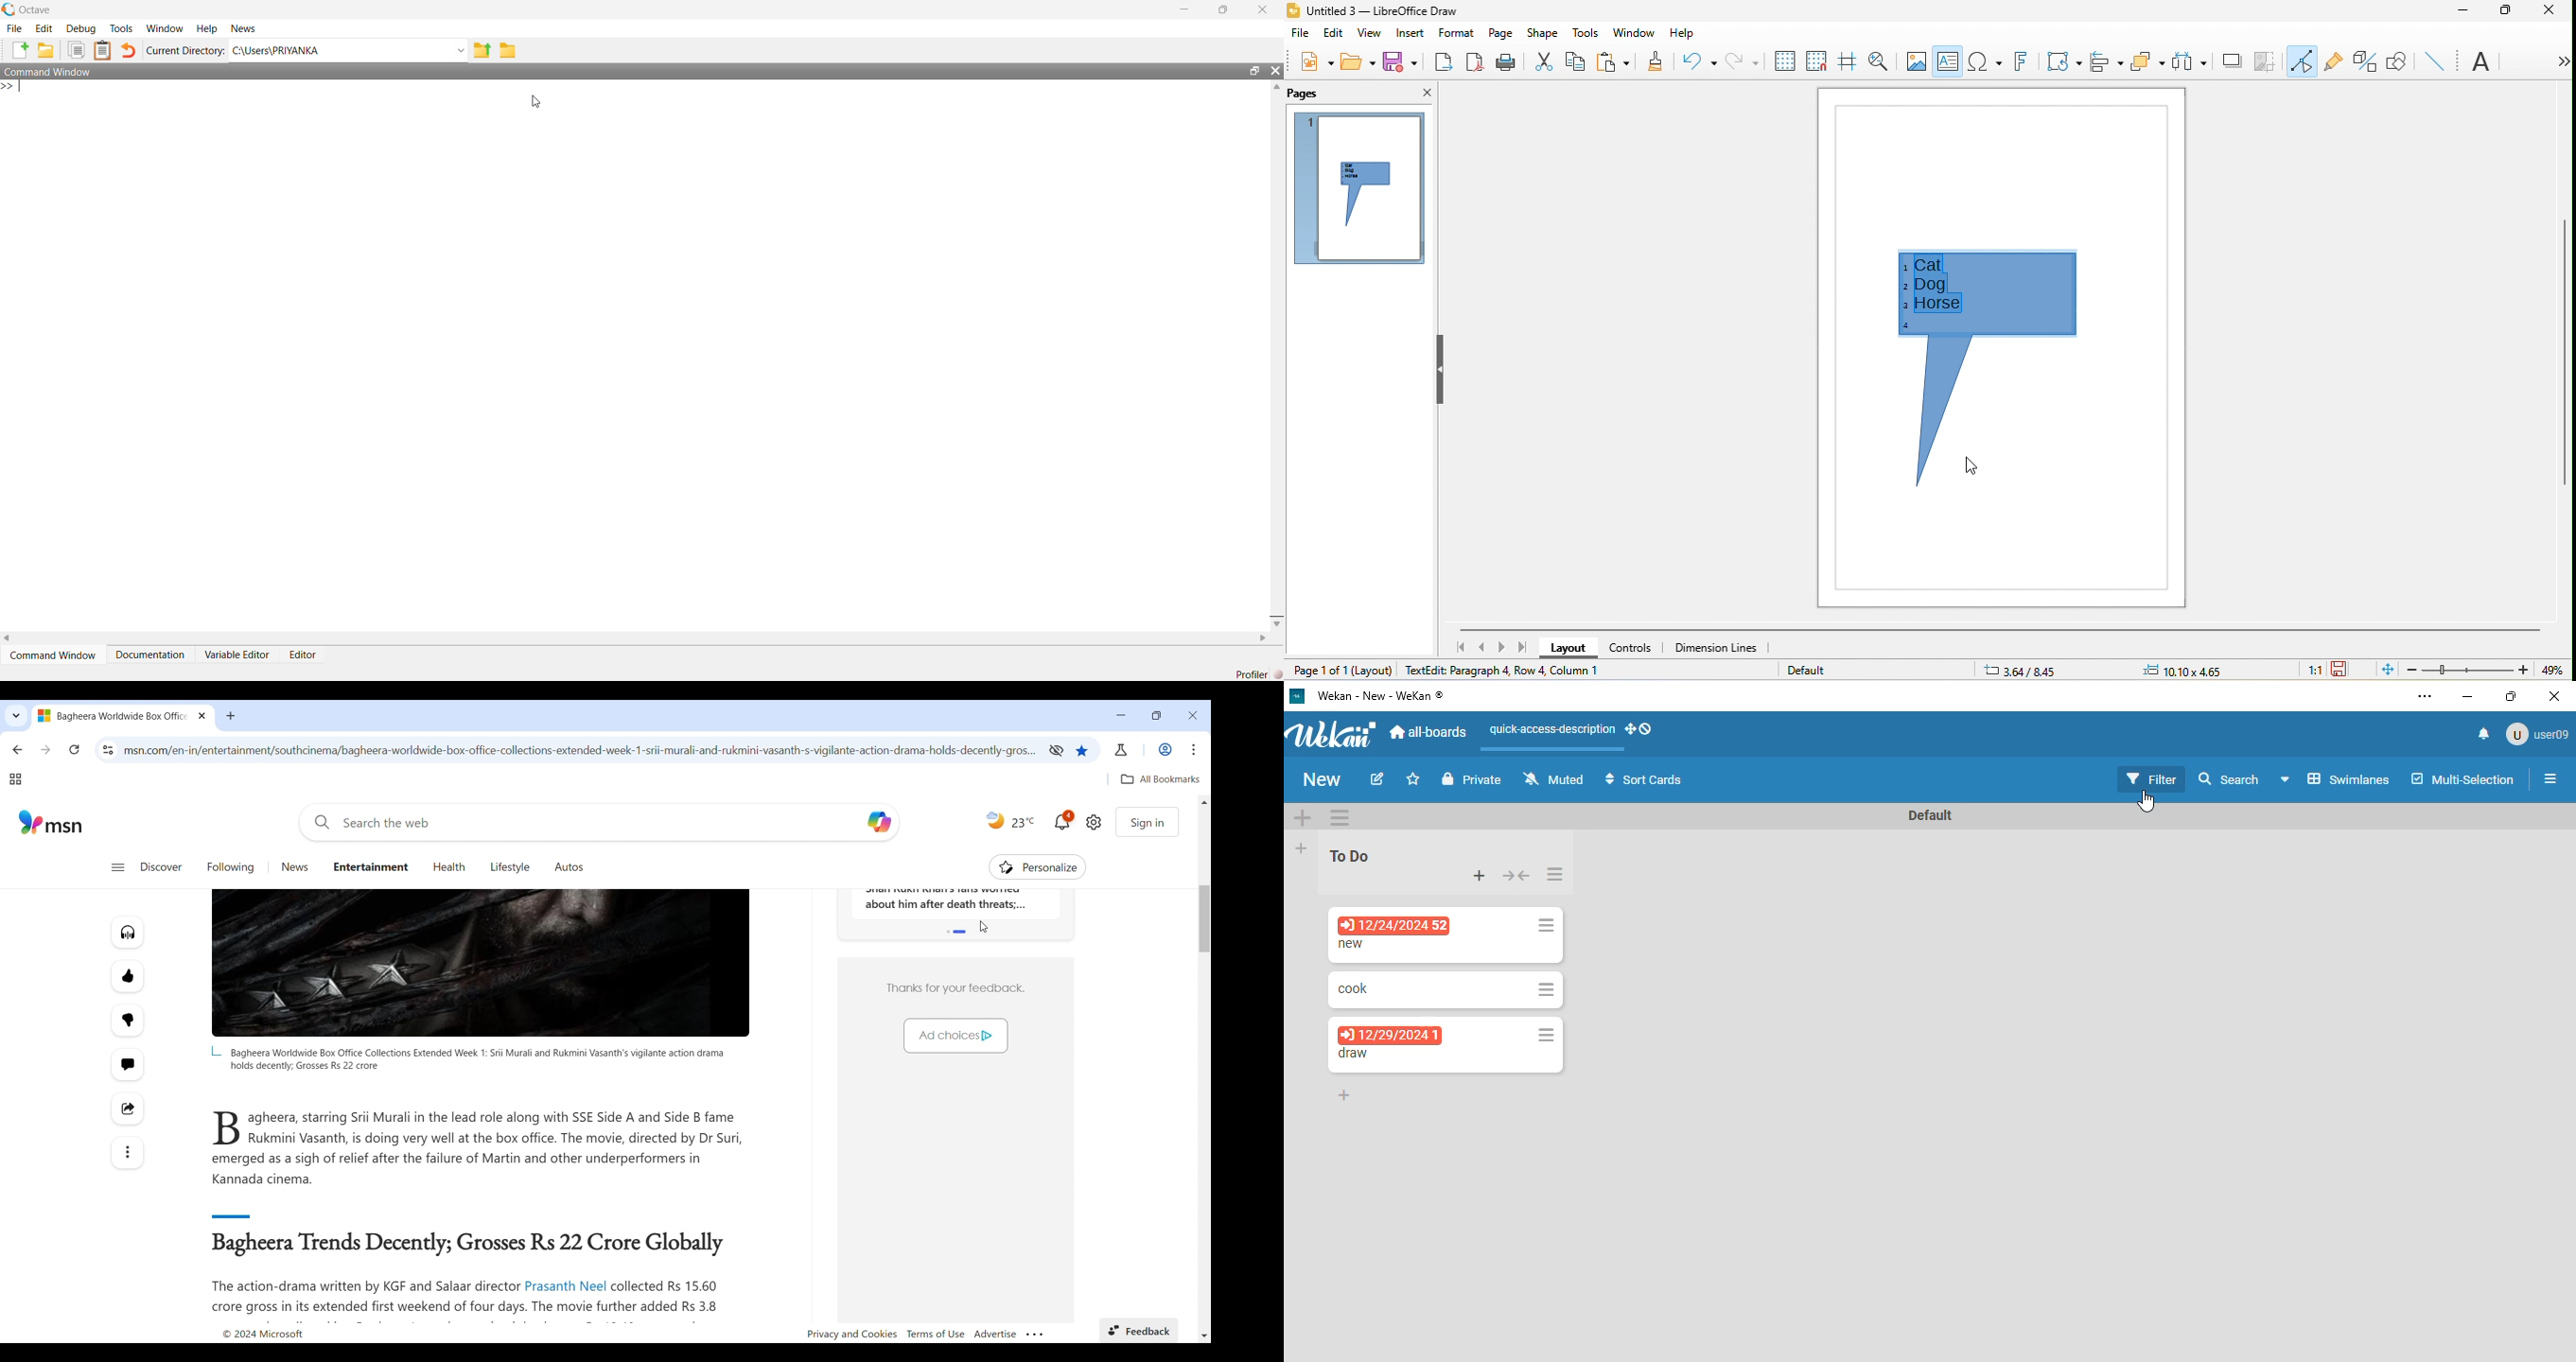  Describe the element at coordinates (103, 50) in the screenshot. I see `Clipboard` at that location.